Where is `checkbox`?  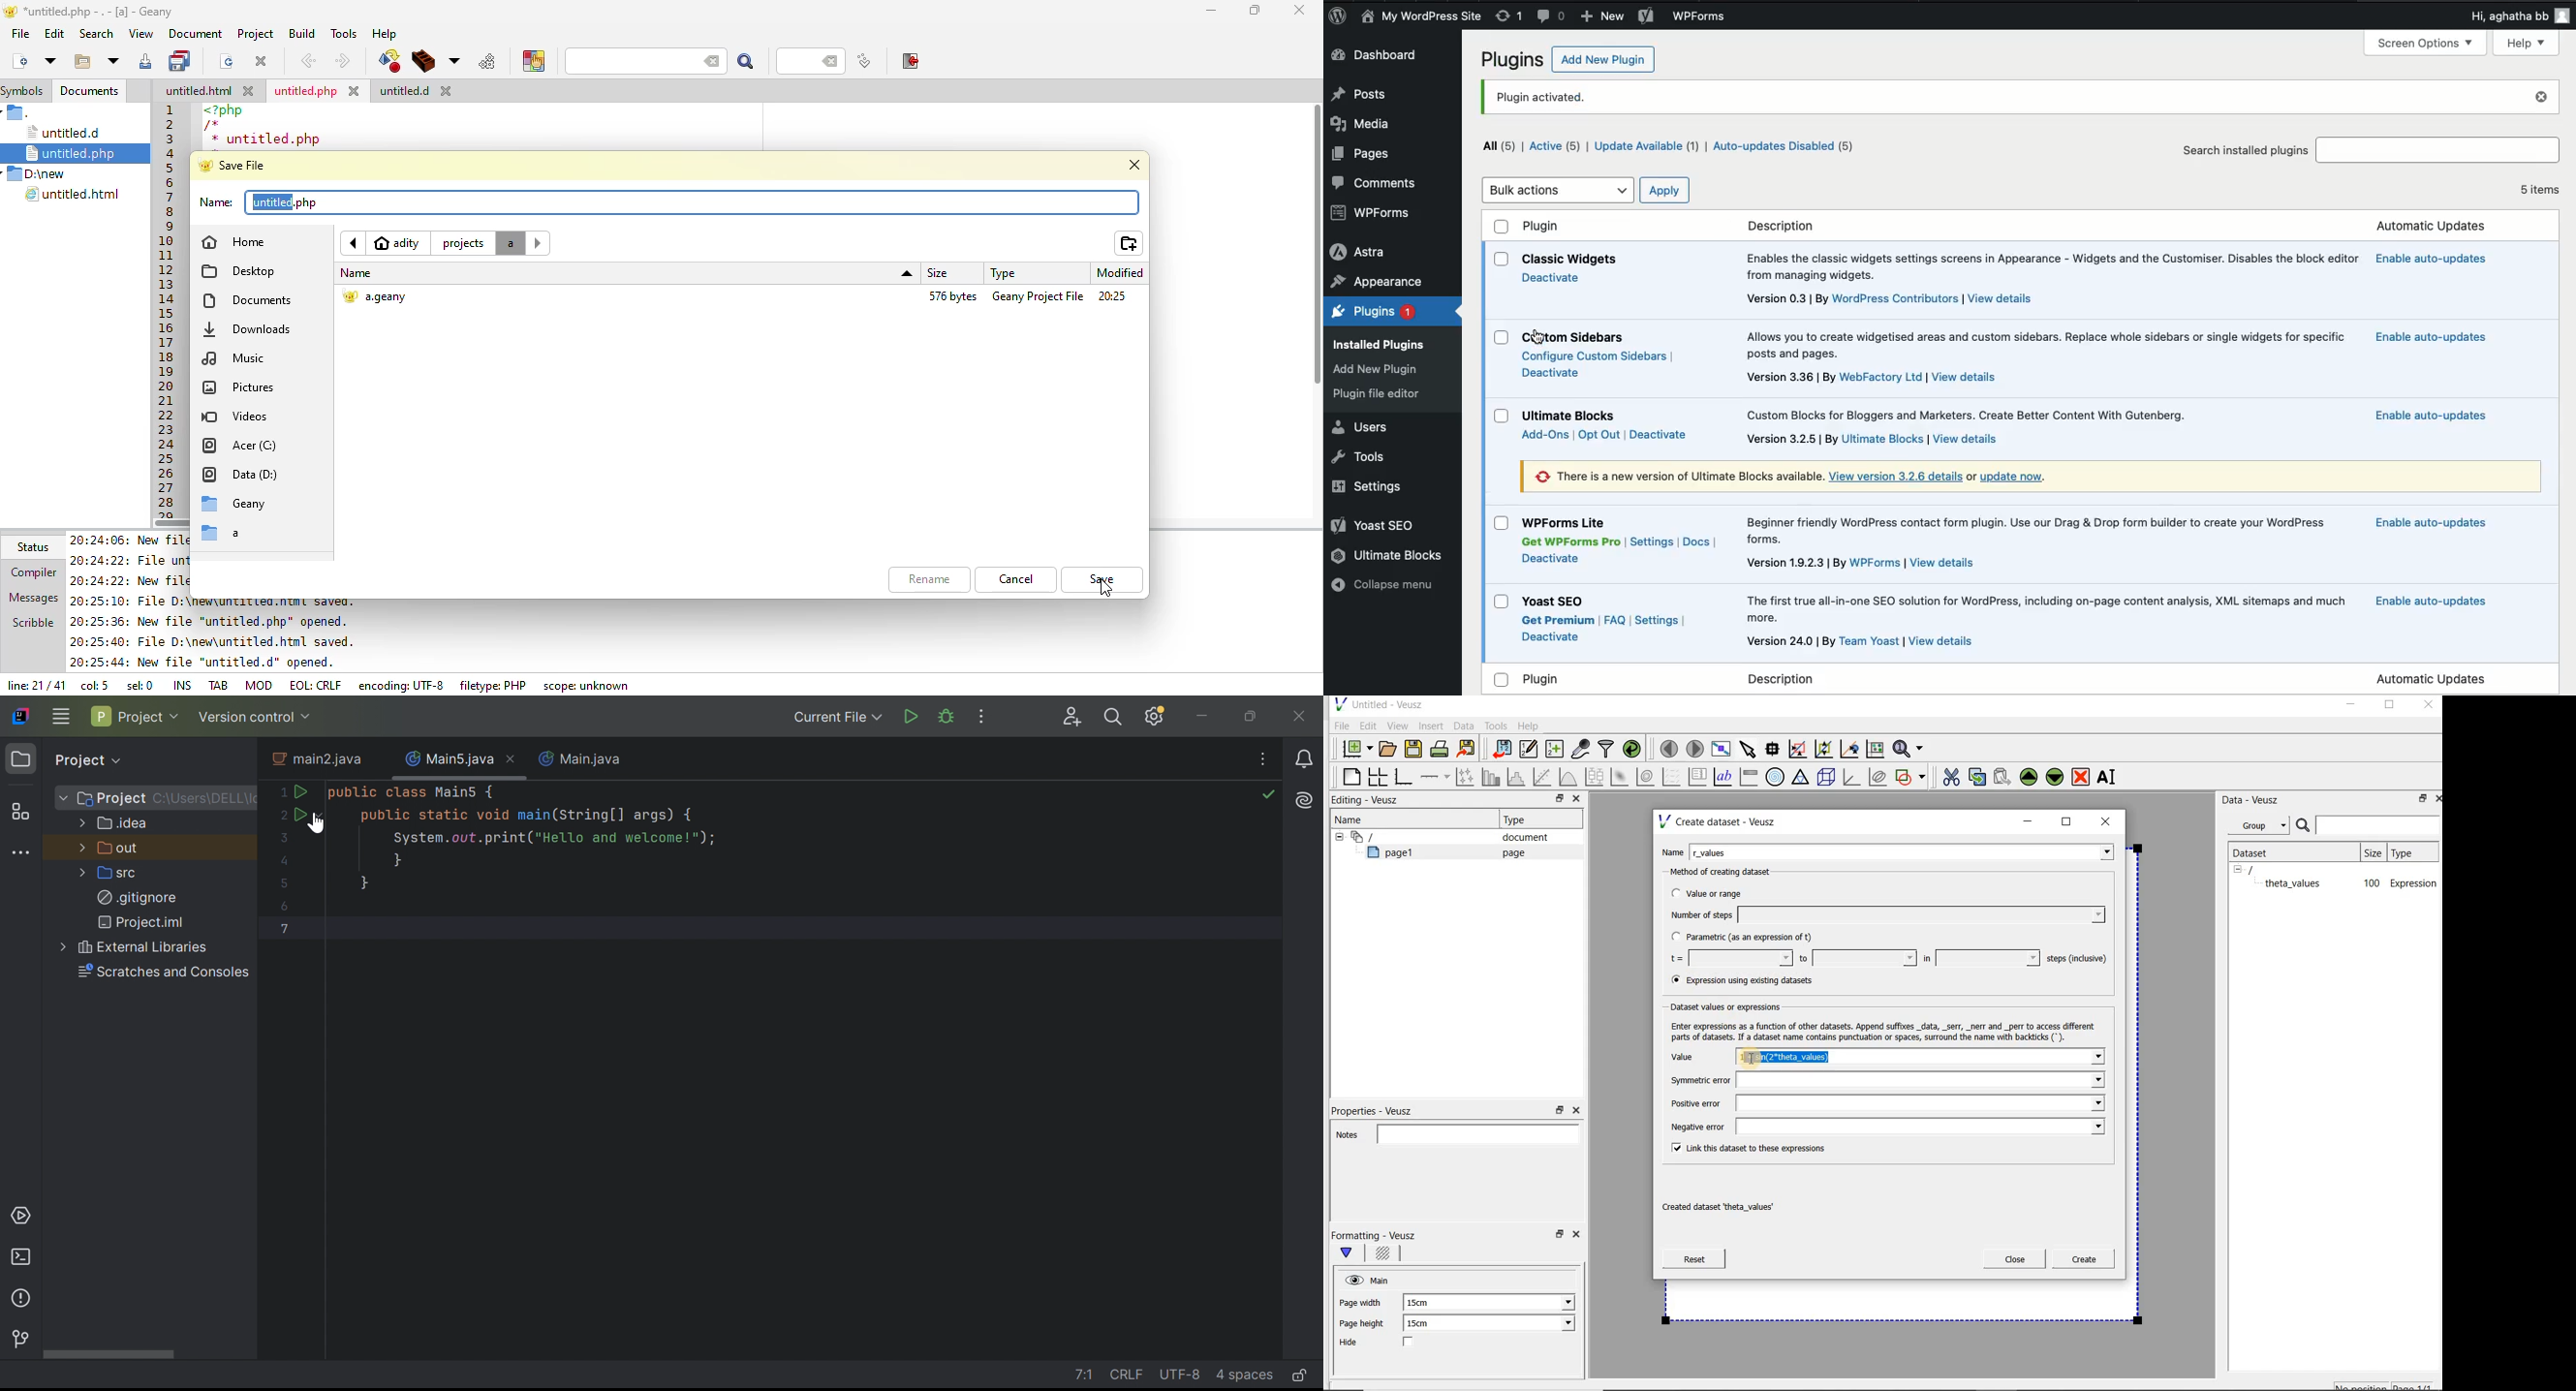 checkbox is located at coordinates (1502, 417).